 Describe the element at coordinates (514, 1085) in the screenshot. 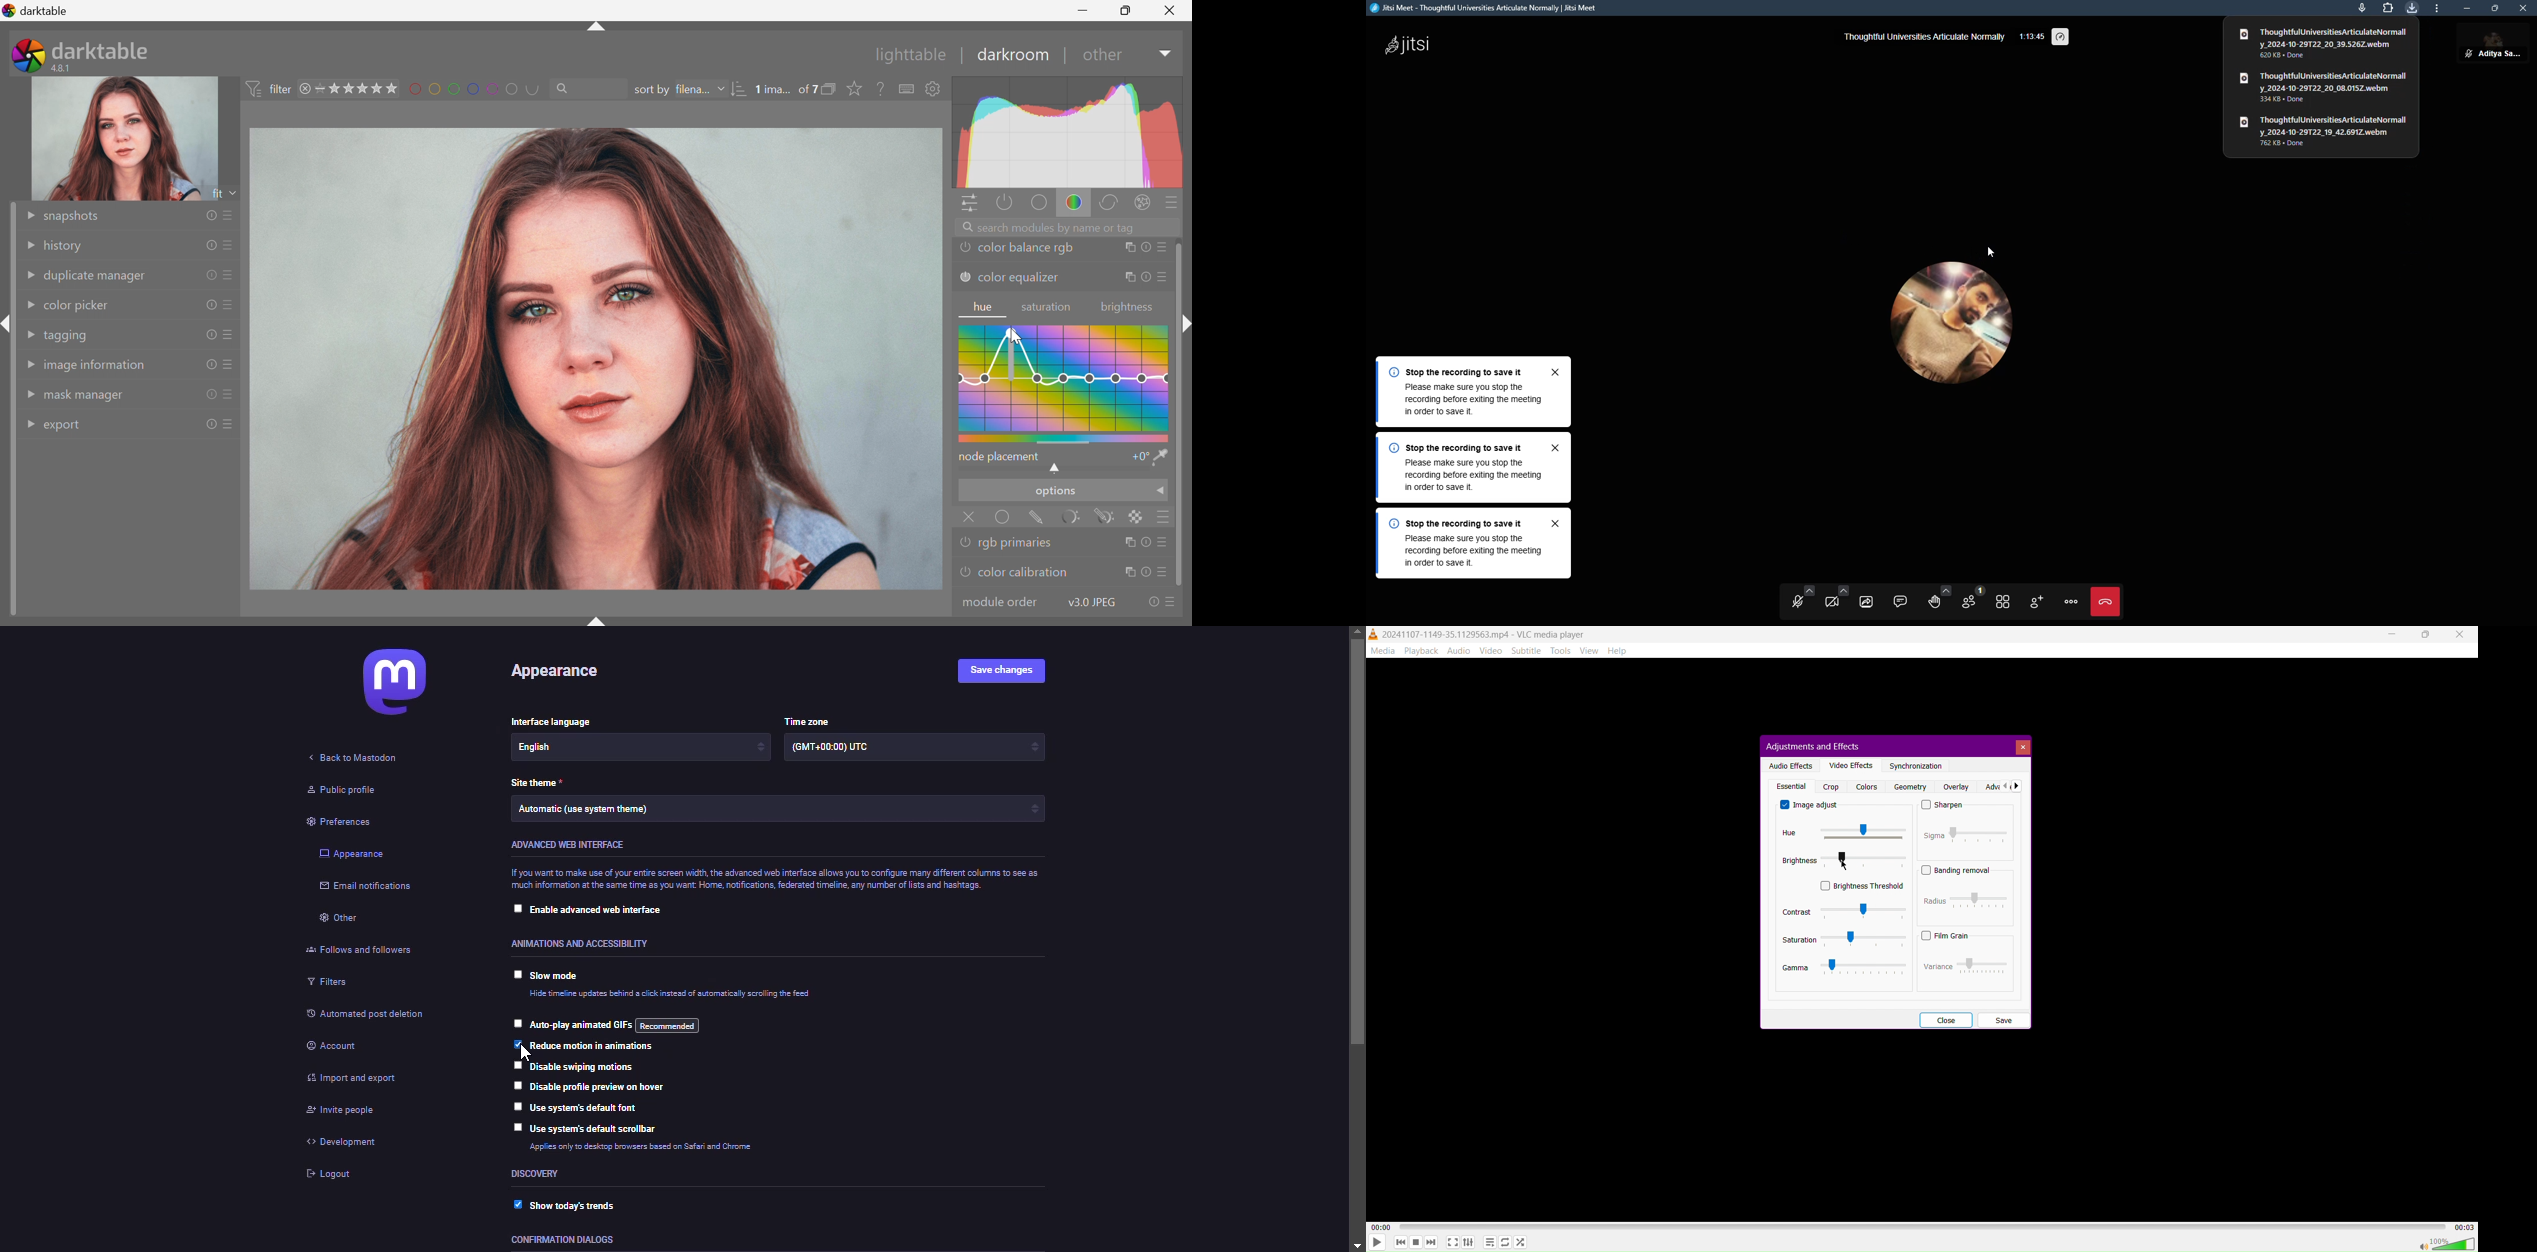

I see `click to select` at that location.